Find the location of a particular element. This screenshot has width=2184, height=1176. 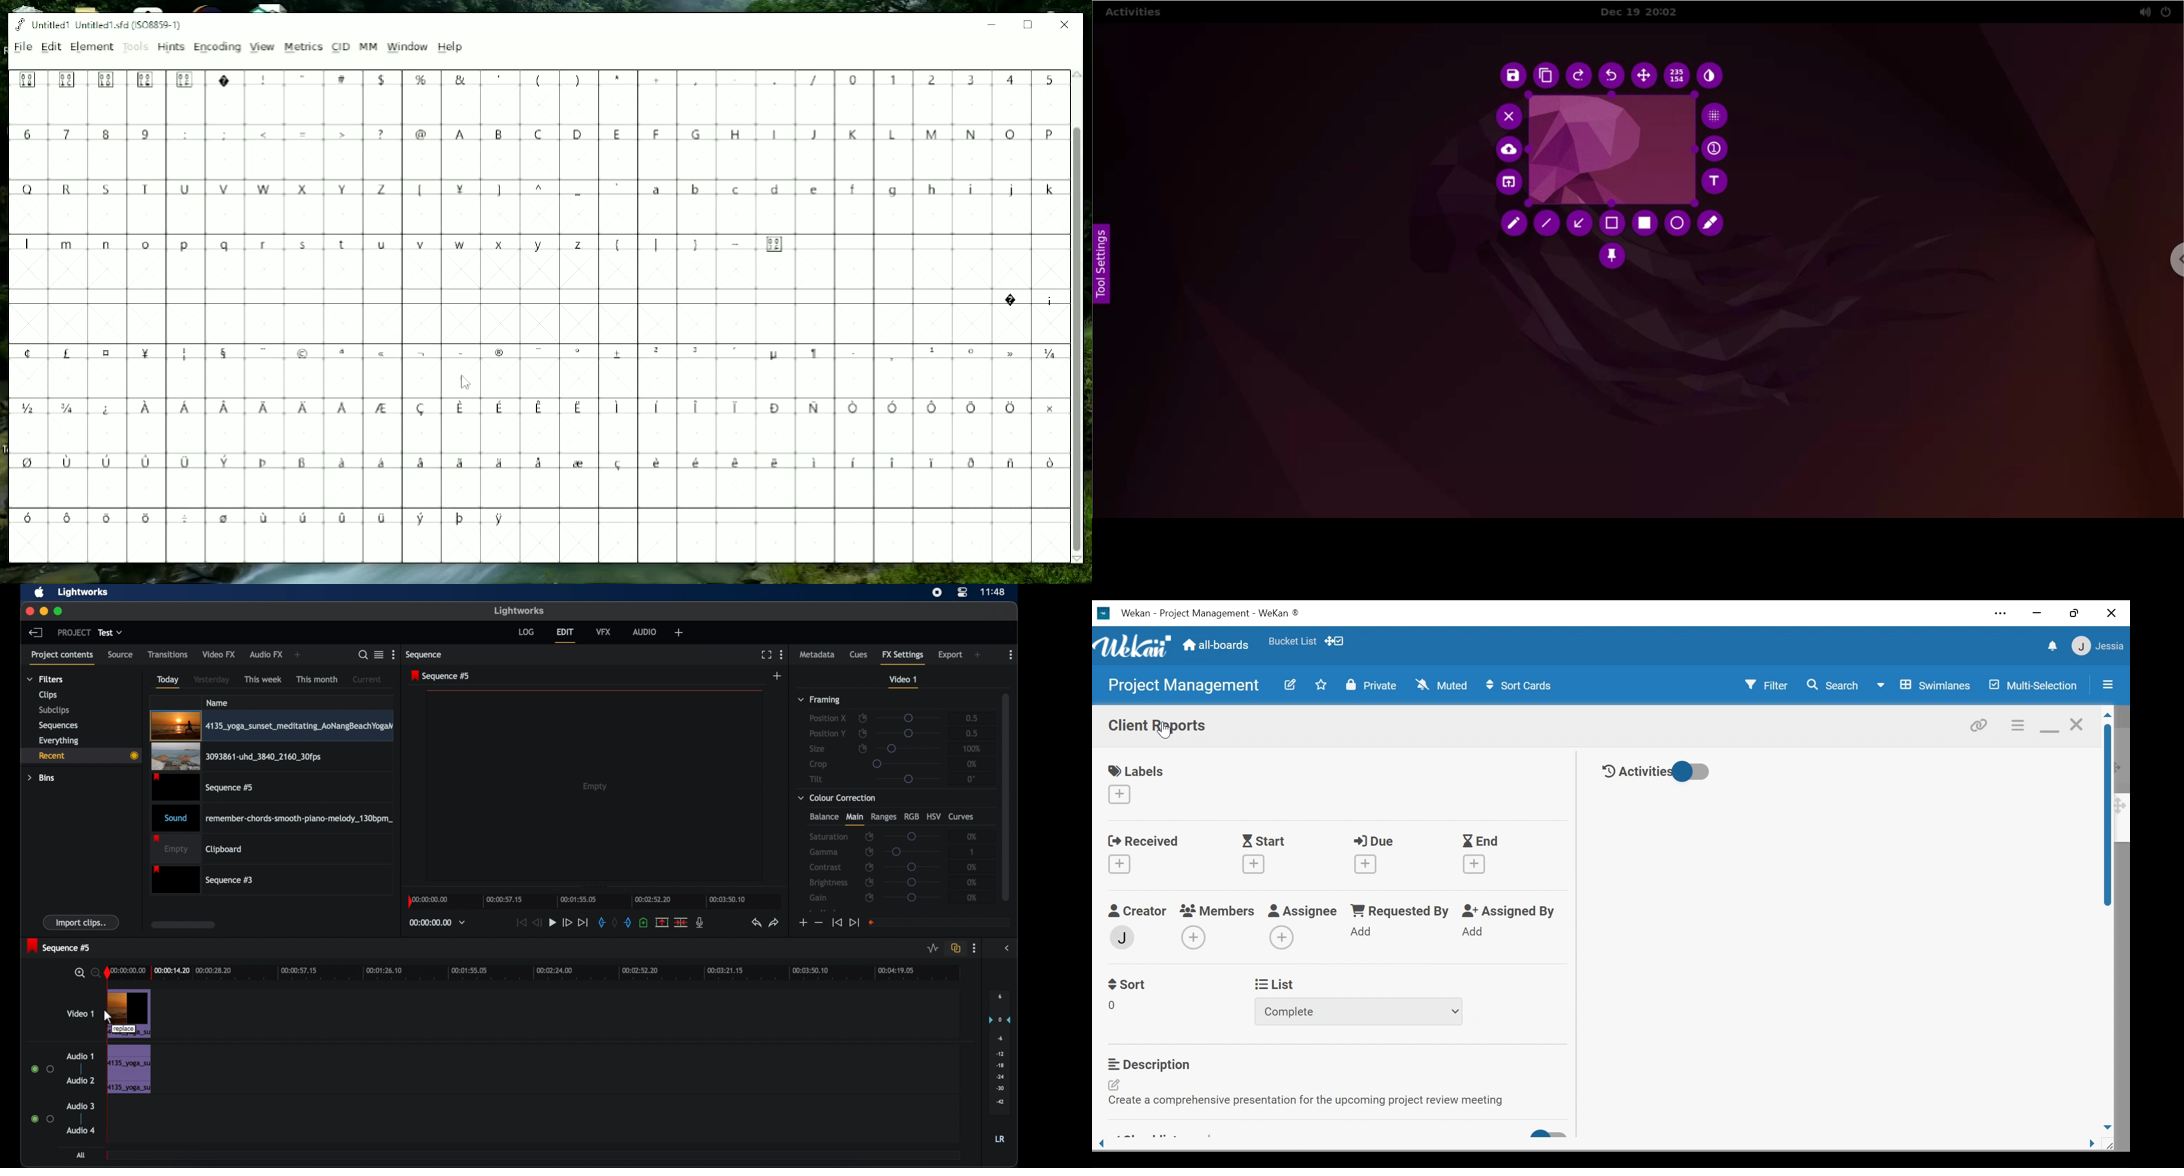

File is located at coordinates (22, 46).